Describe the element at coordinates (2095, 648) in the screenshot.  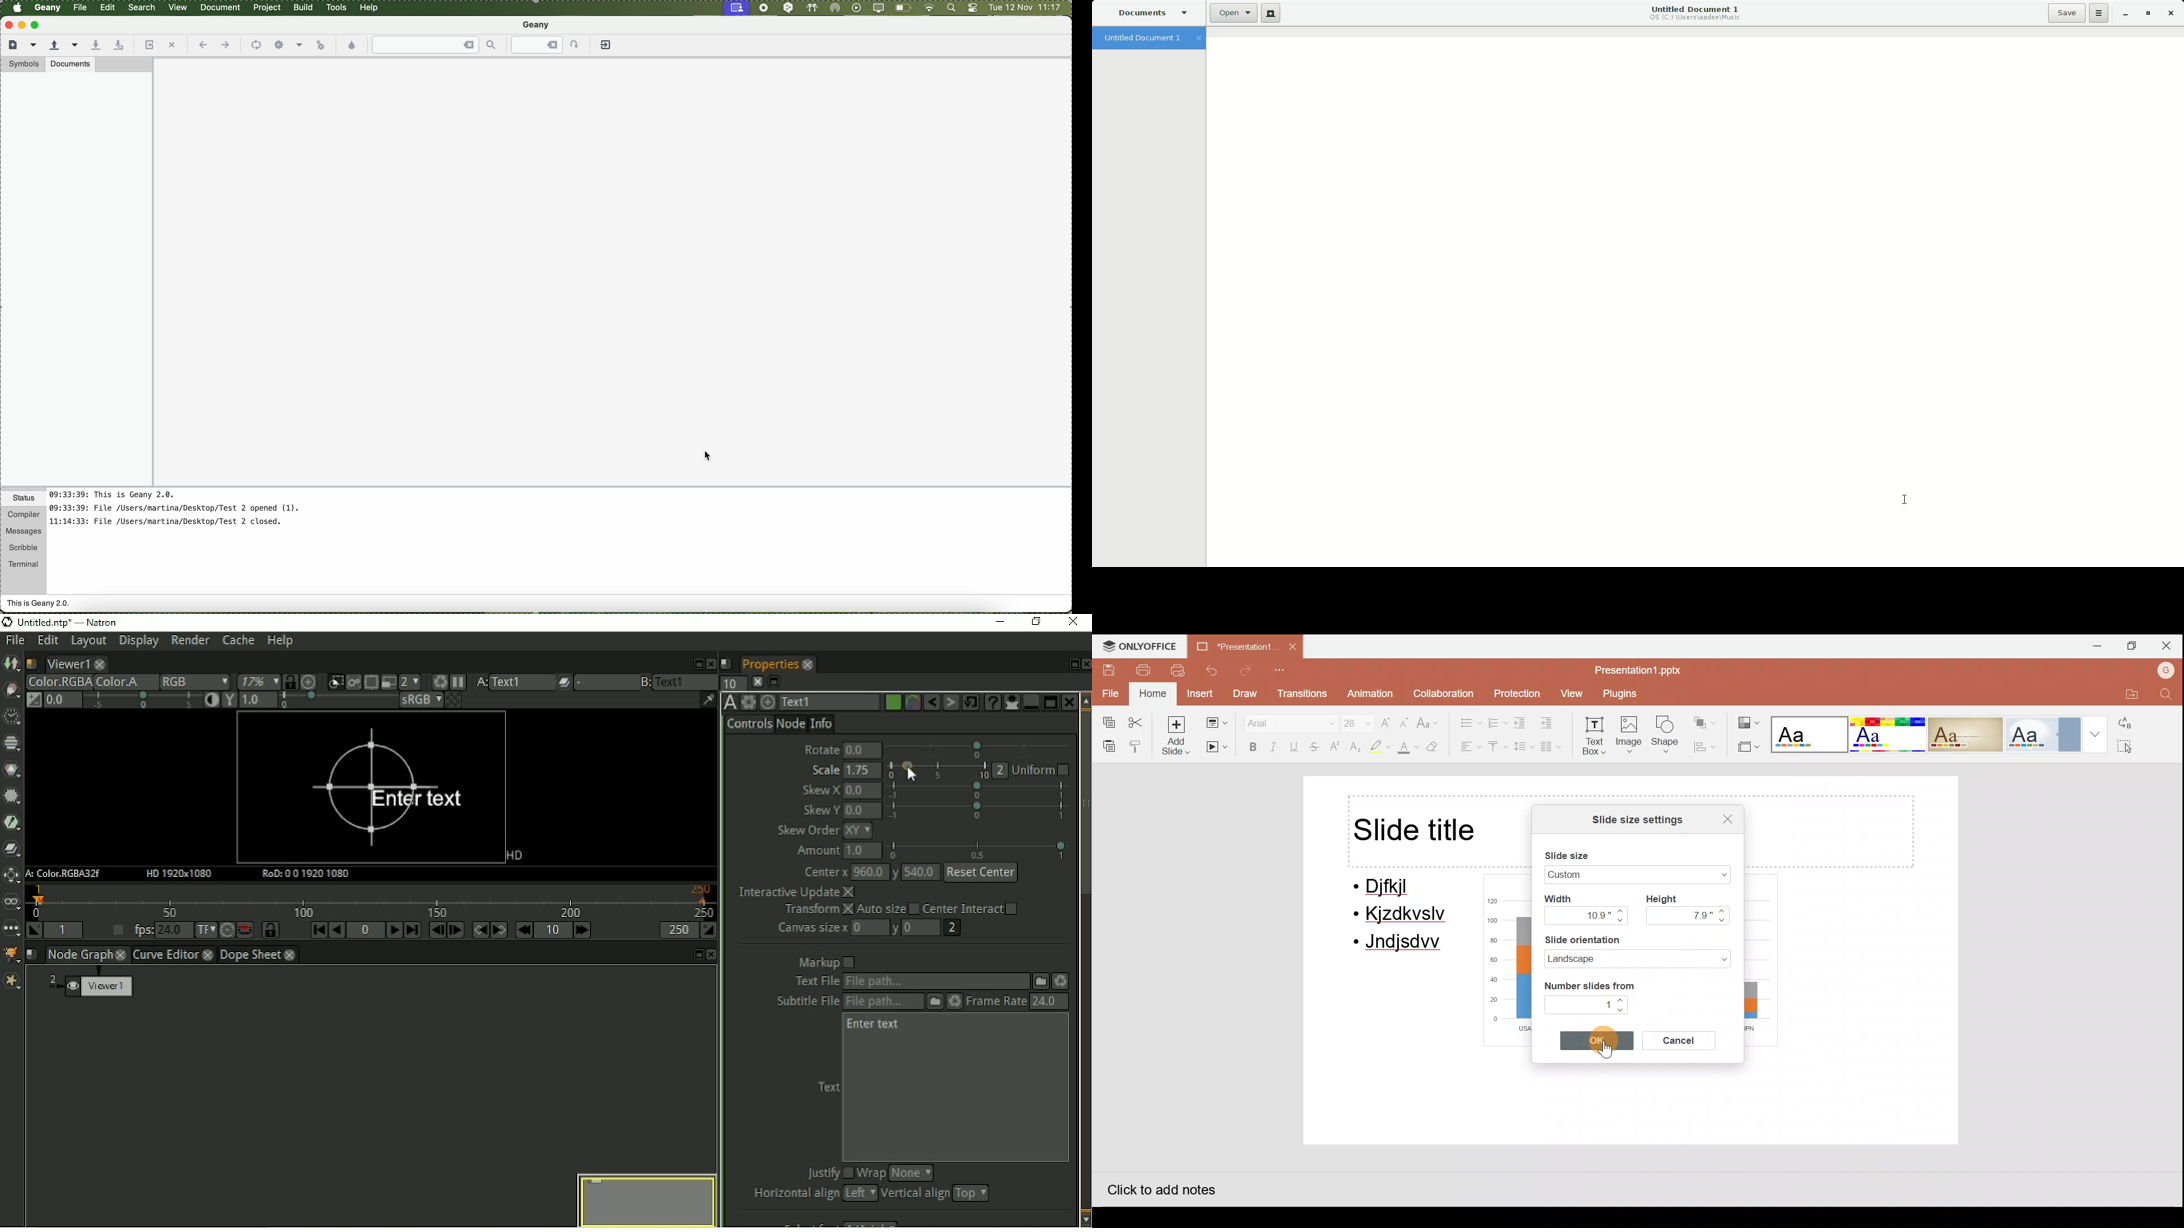
I see `Minimize` at that location.